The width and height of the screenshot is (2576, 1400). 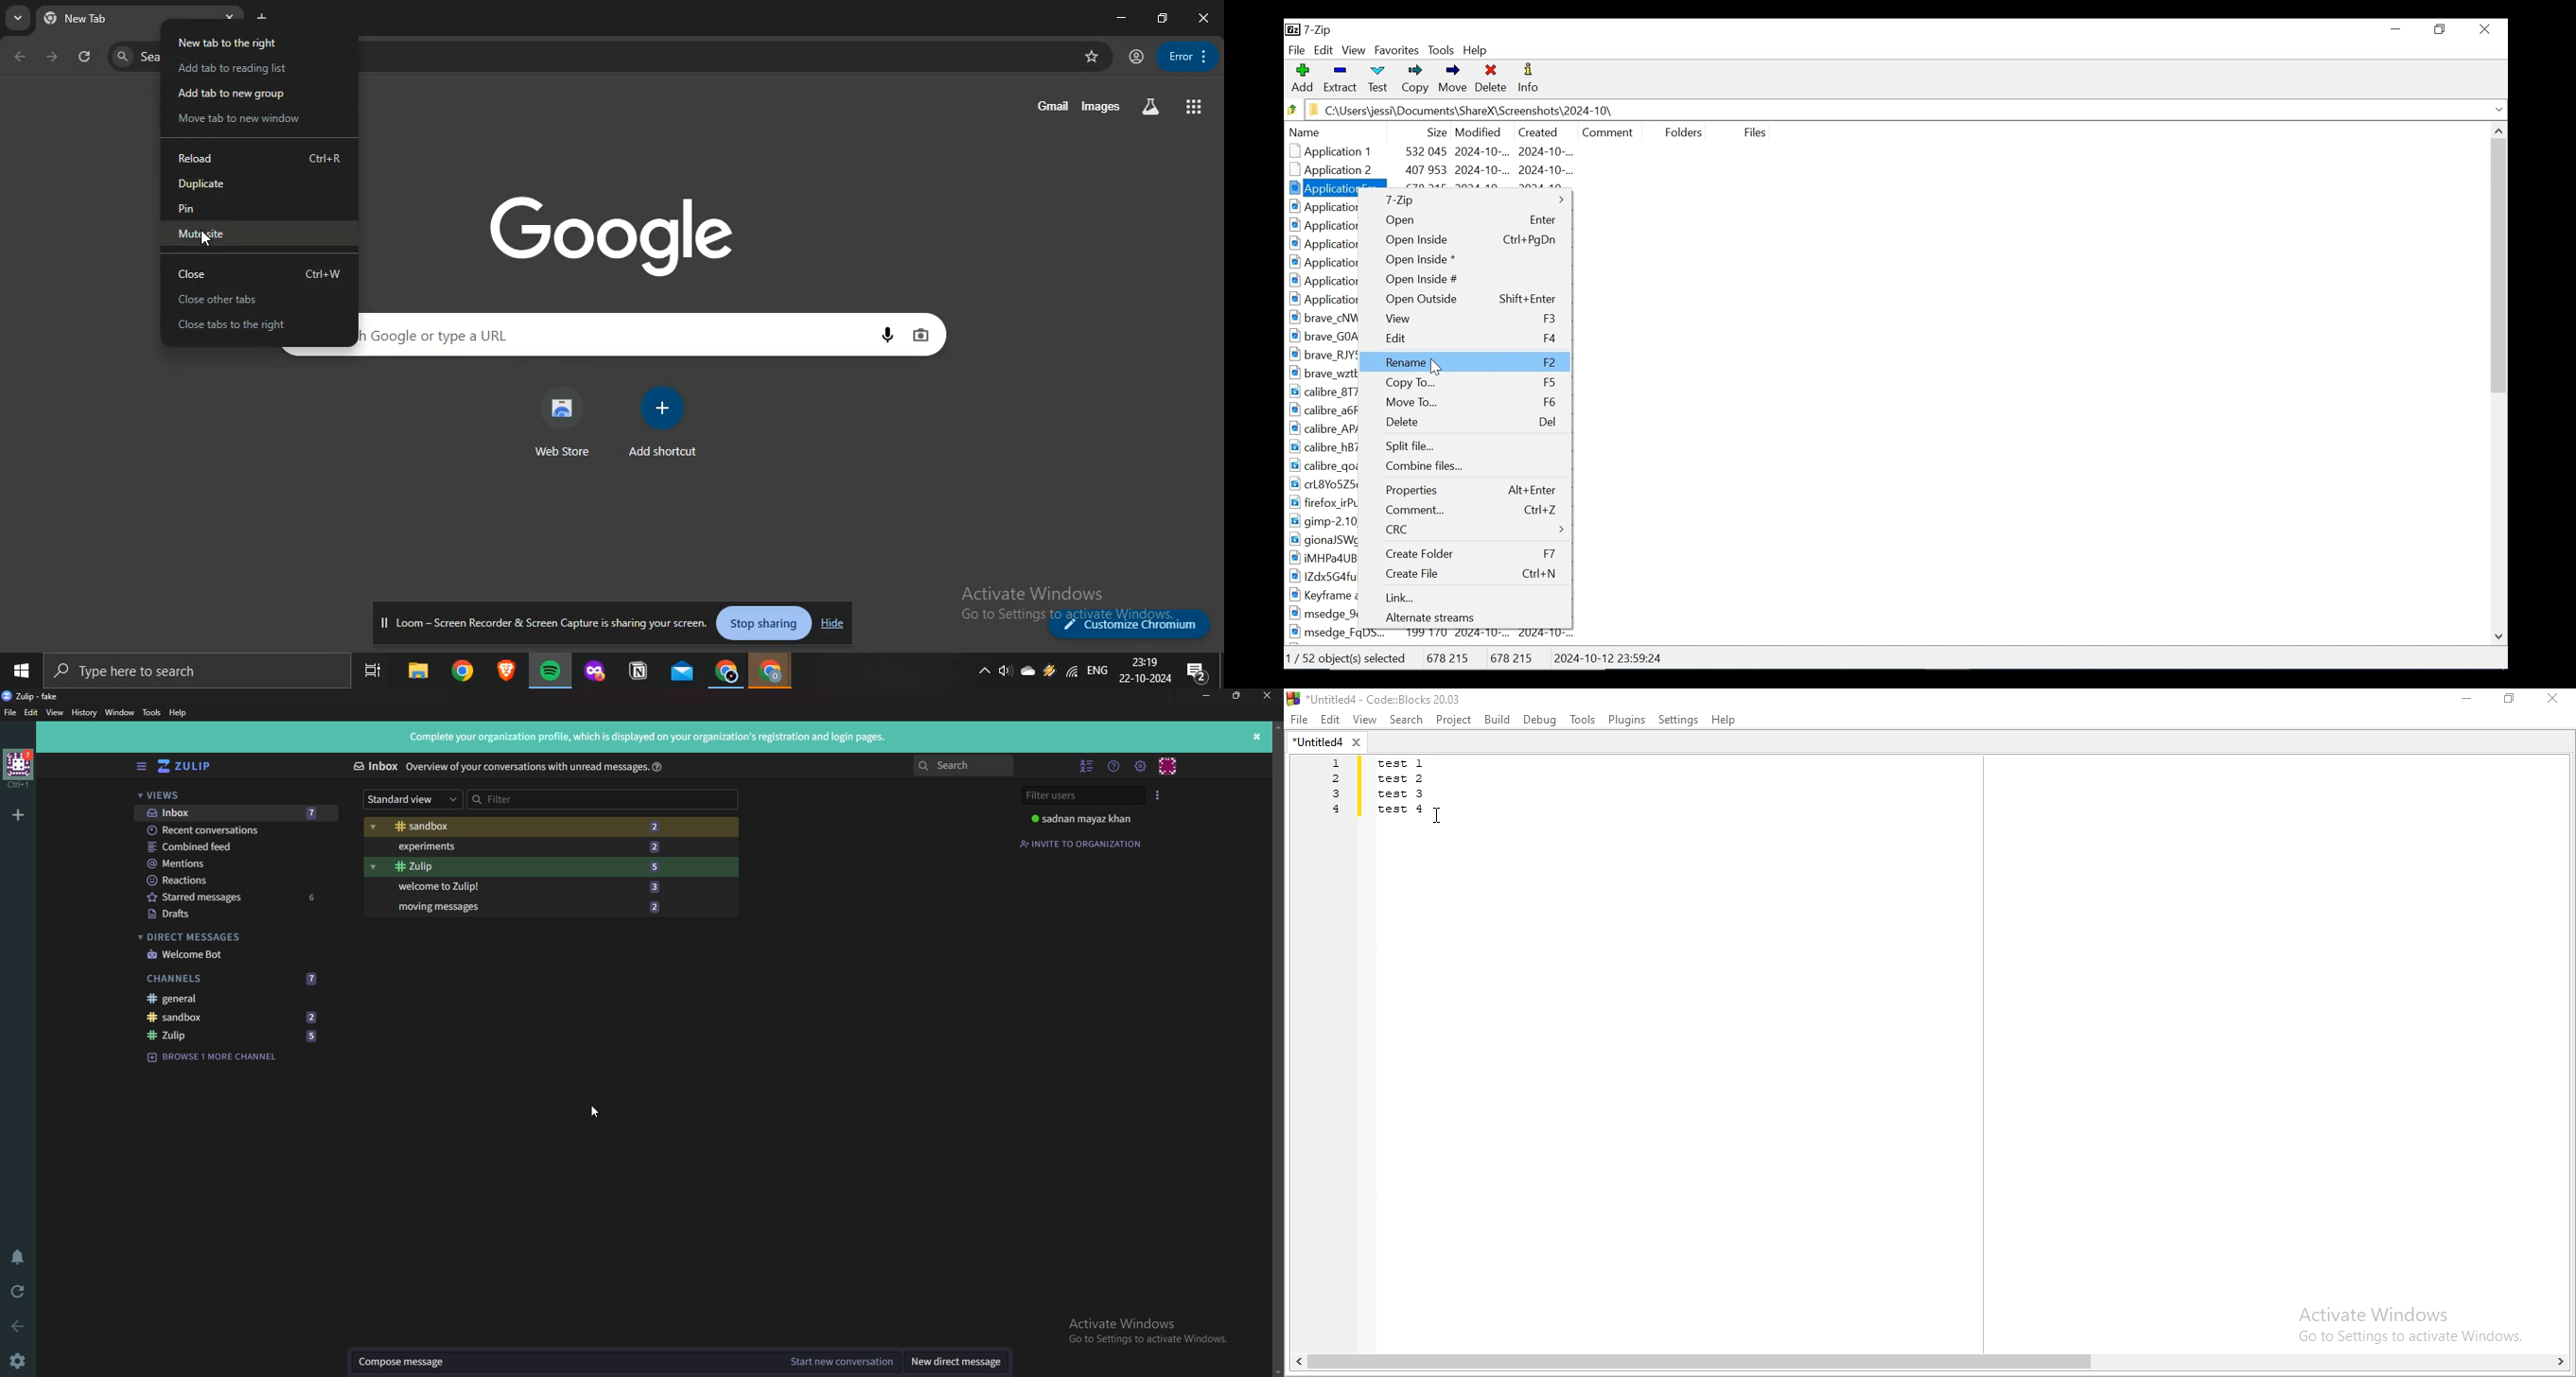 What do you see at coordinates (375, 764) in the screenshot?
I see `Inbox` at bounding box center [375, 764].